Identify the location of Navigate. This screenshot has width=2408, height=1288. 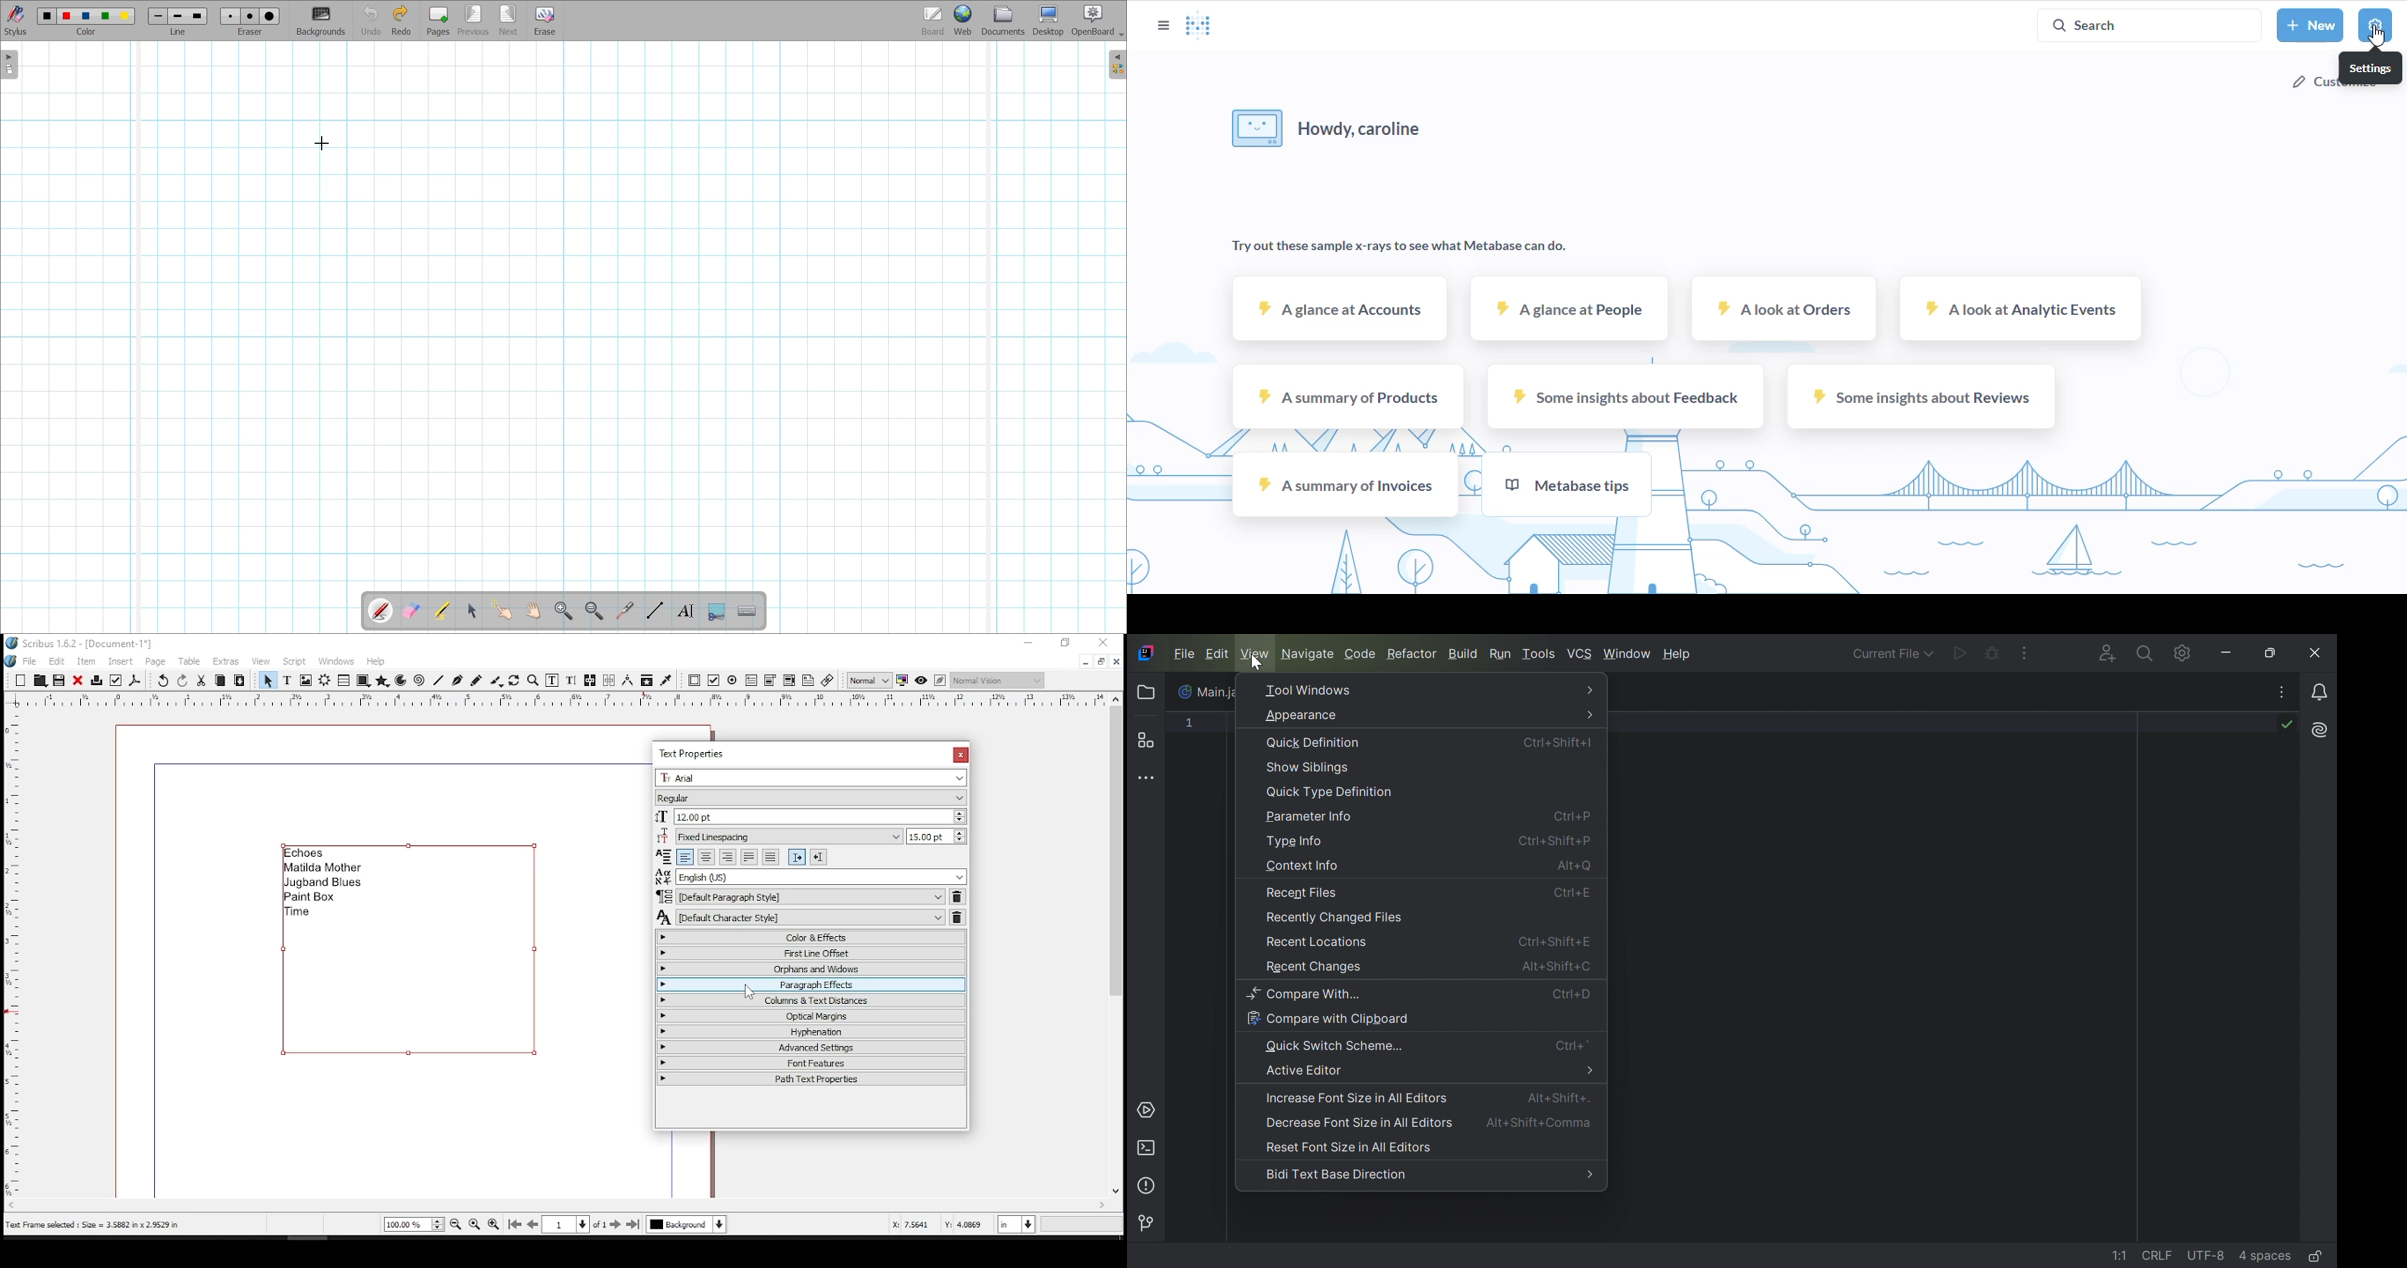
(1308, 654).